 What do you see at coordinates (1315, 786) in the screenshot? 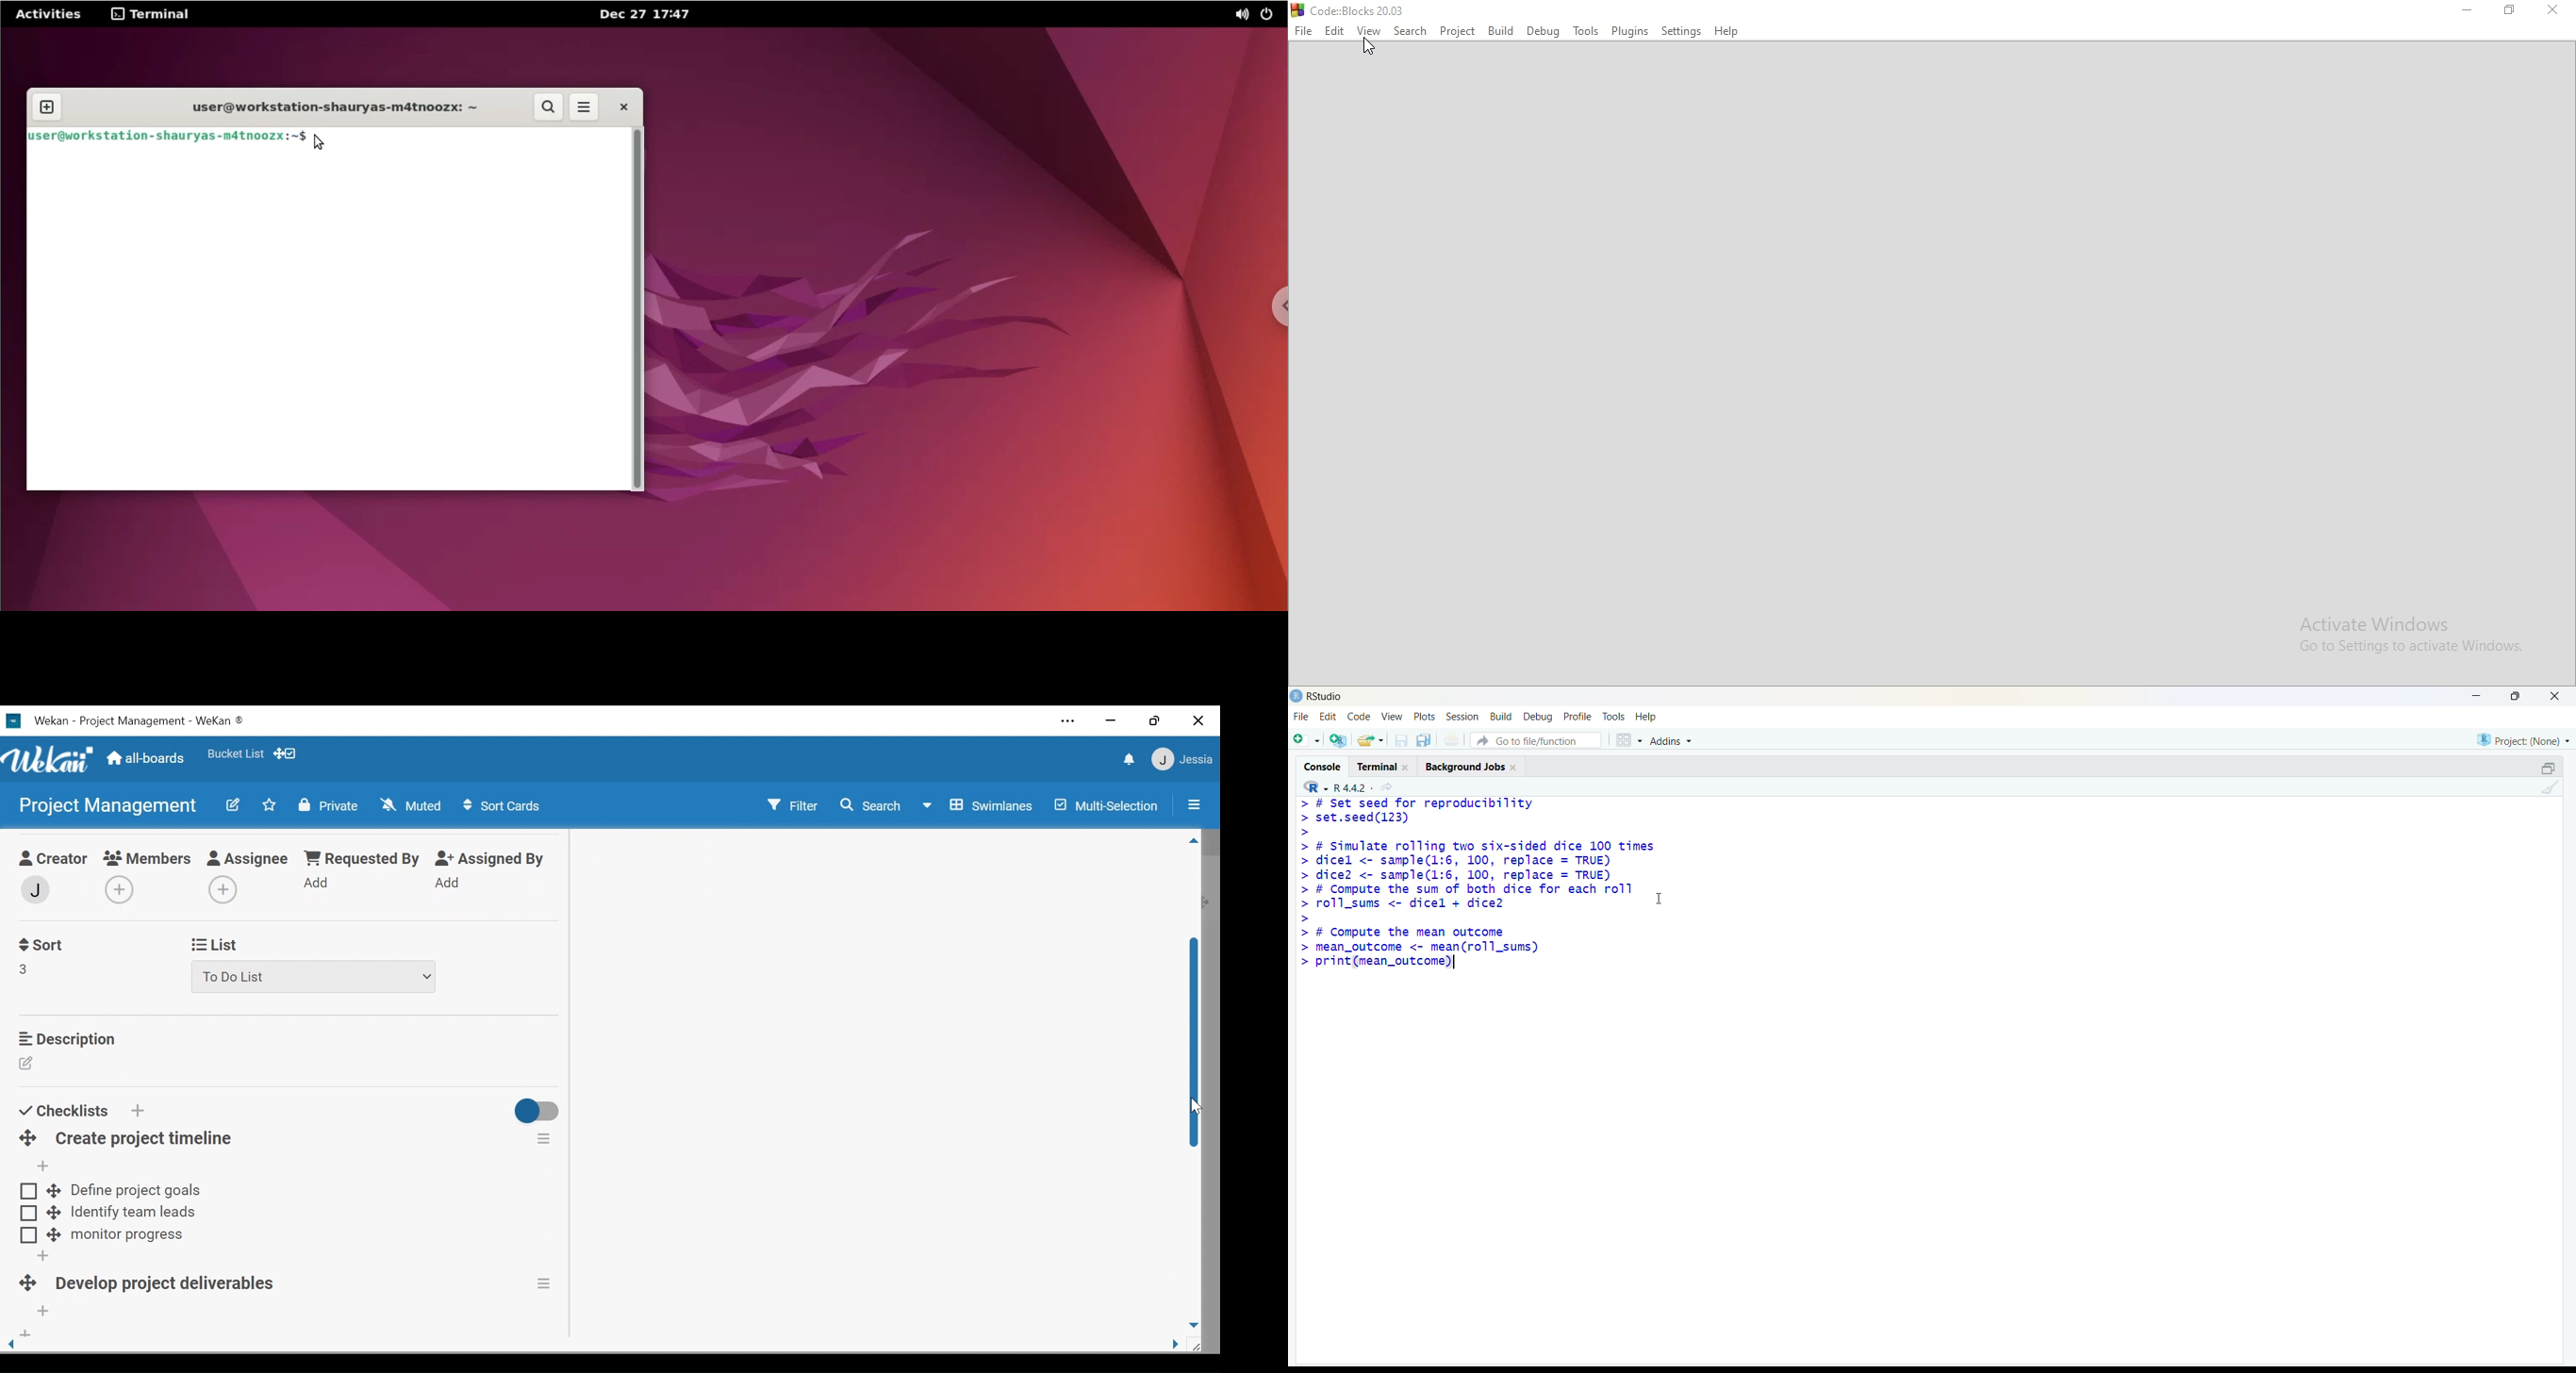
I see `R` at bounding box center [1315, 786].